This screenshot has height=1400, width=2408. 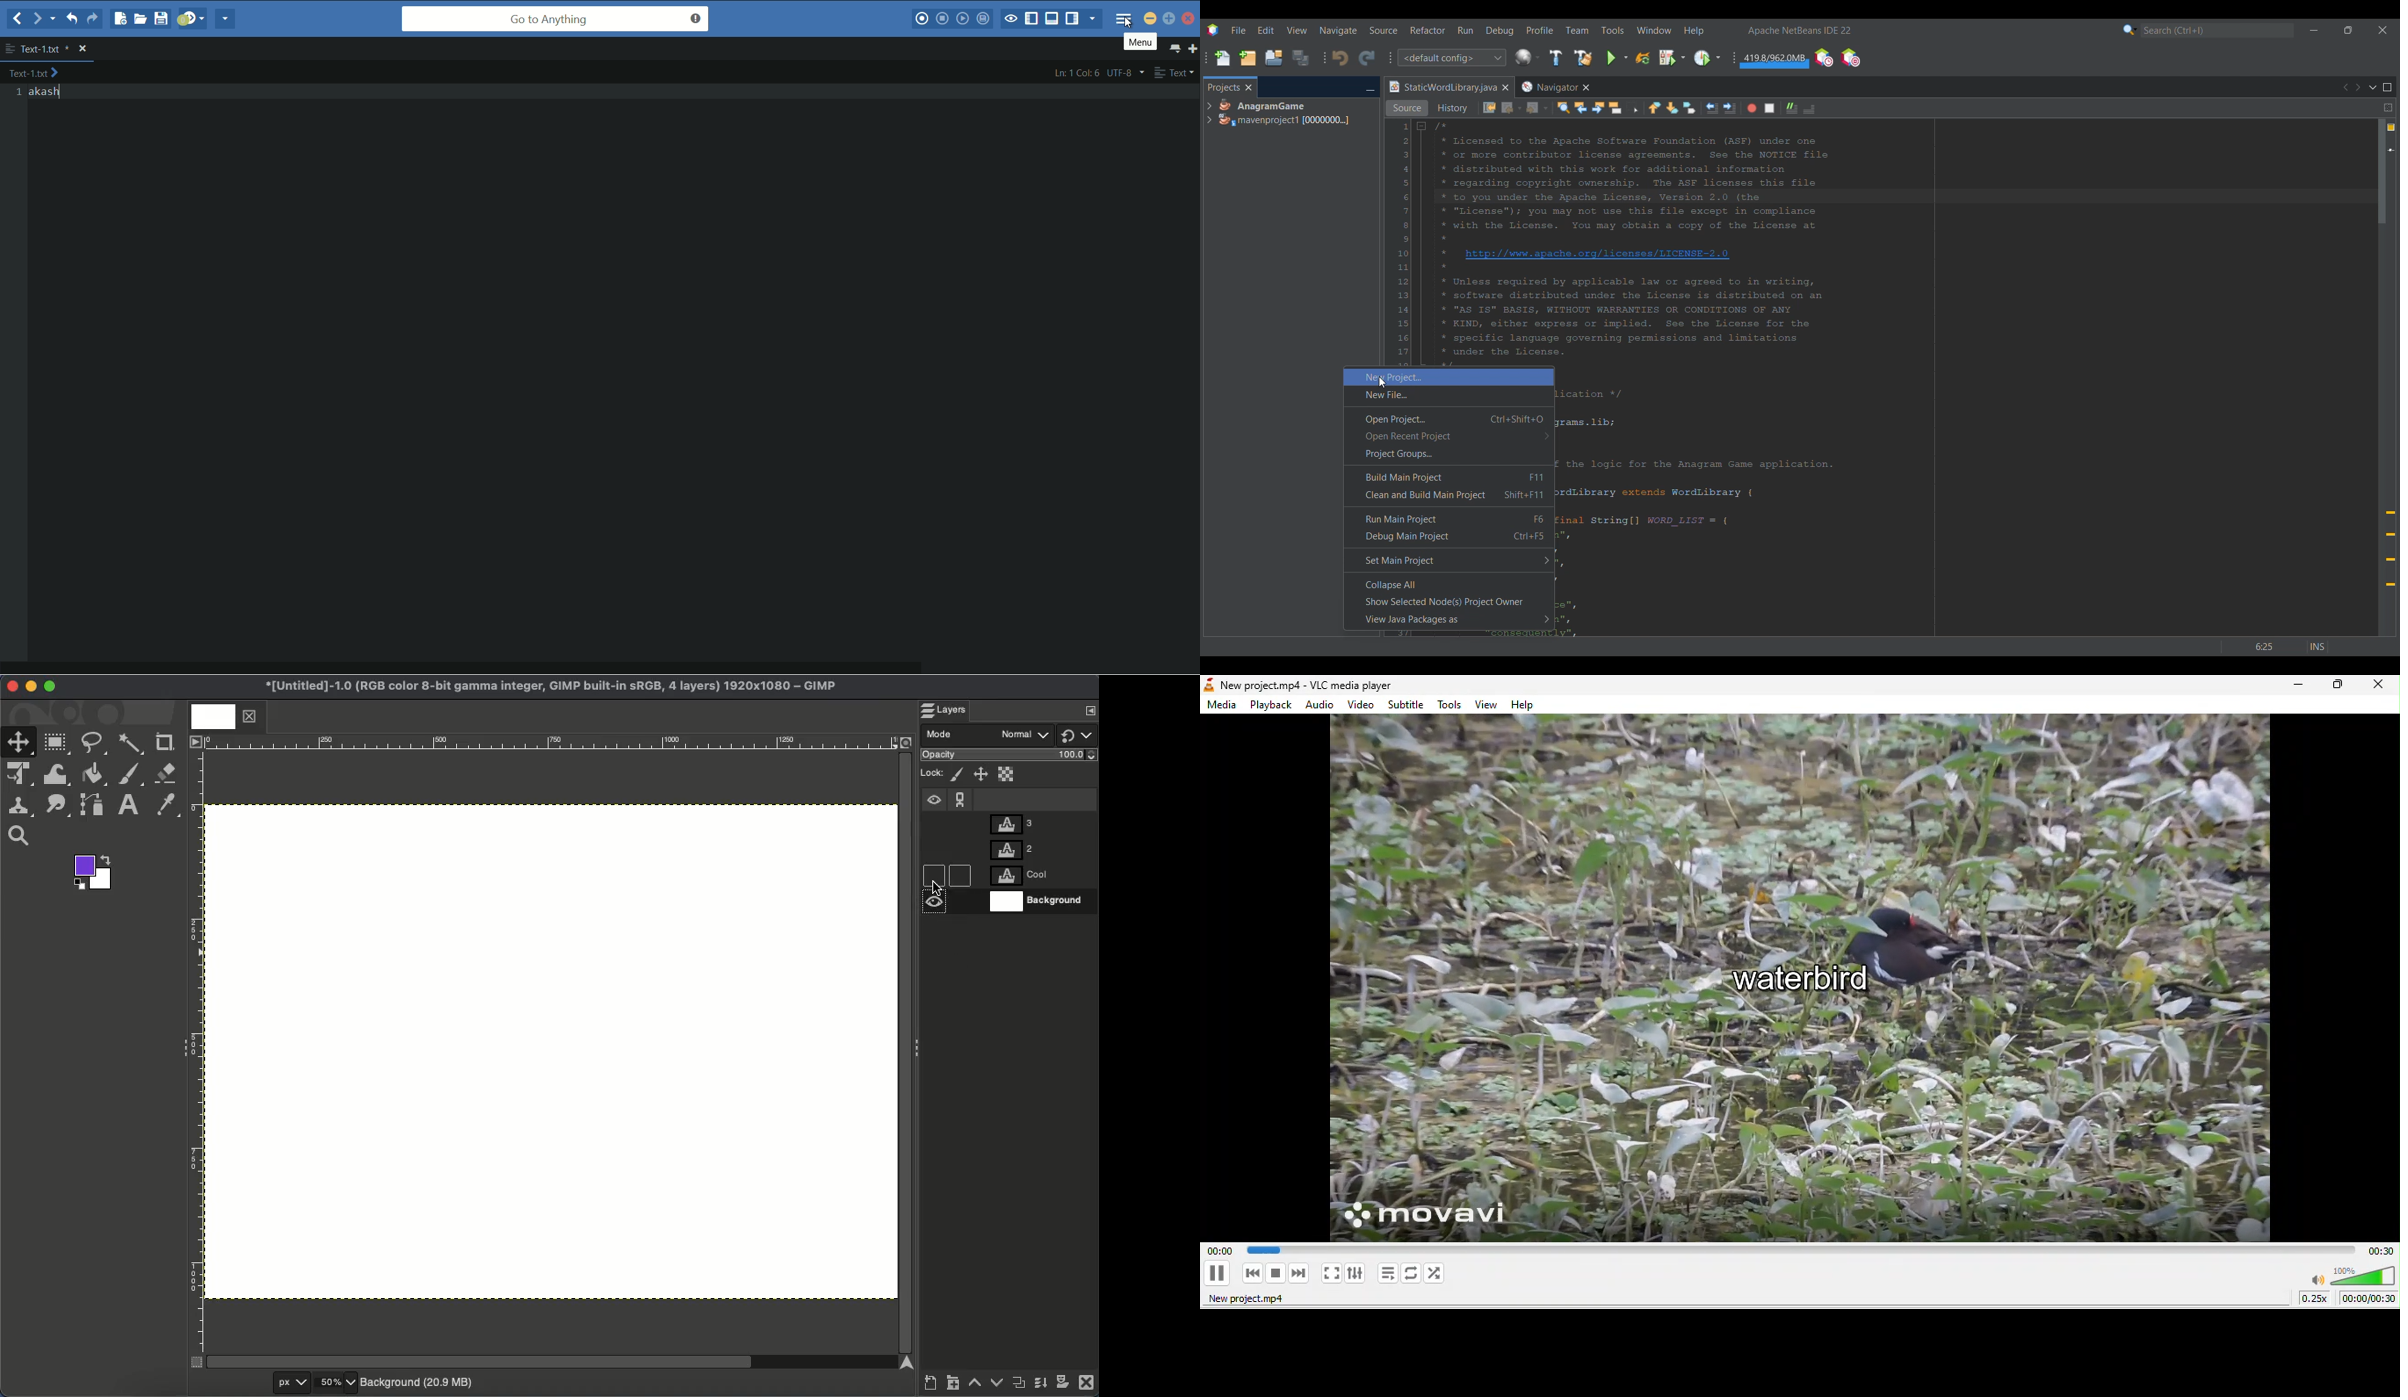 I want to click on Show selected node(s) project owner, so click(x=1449, y=602).